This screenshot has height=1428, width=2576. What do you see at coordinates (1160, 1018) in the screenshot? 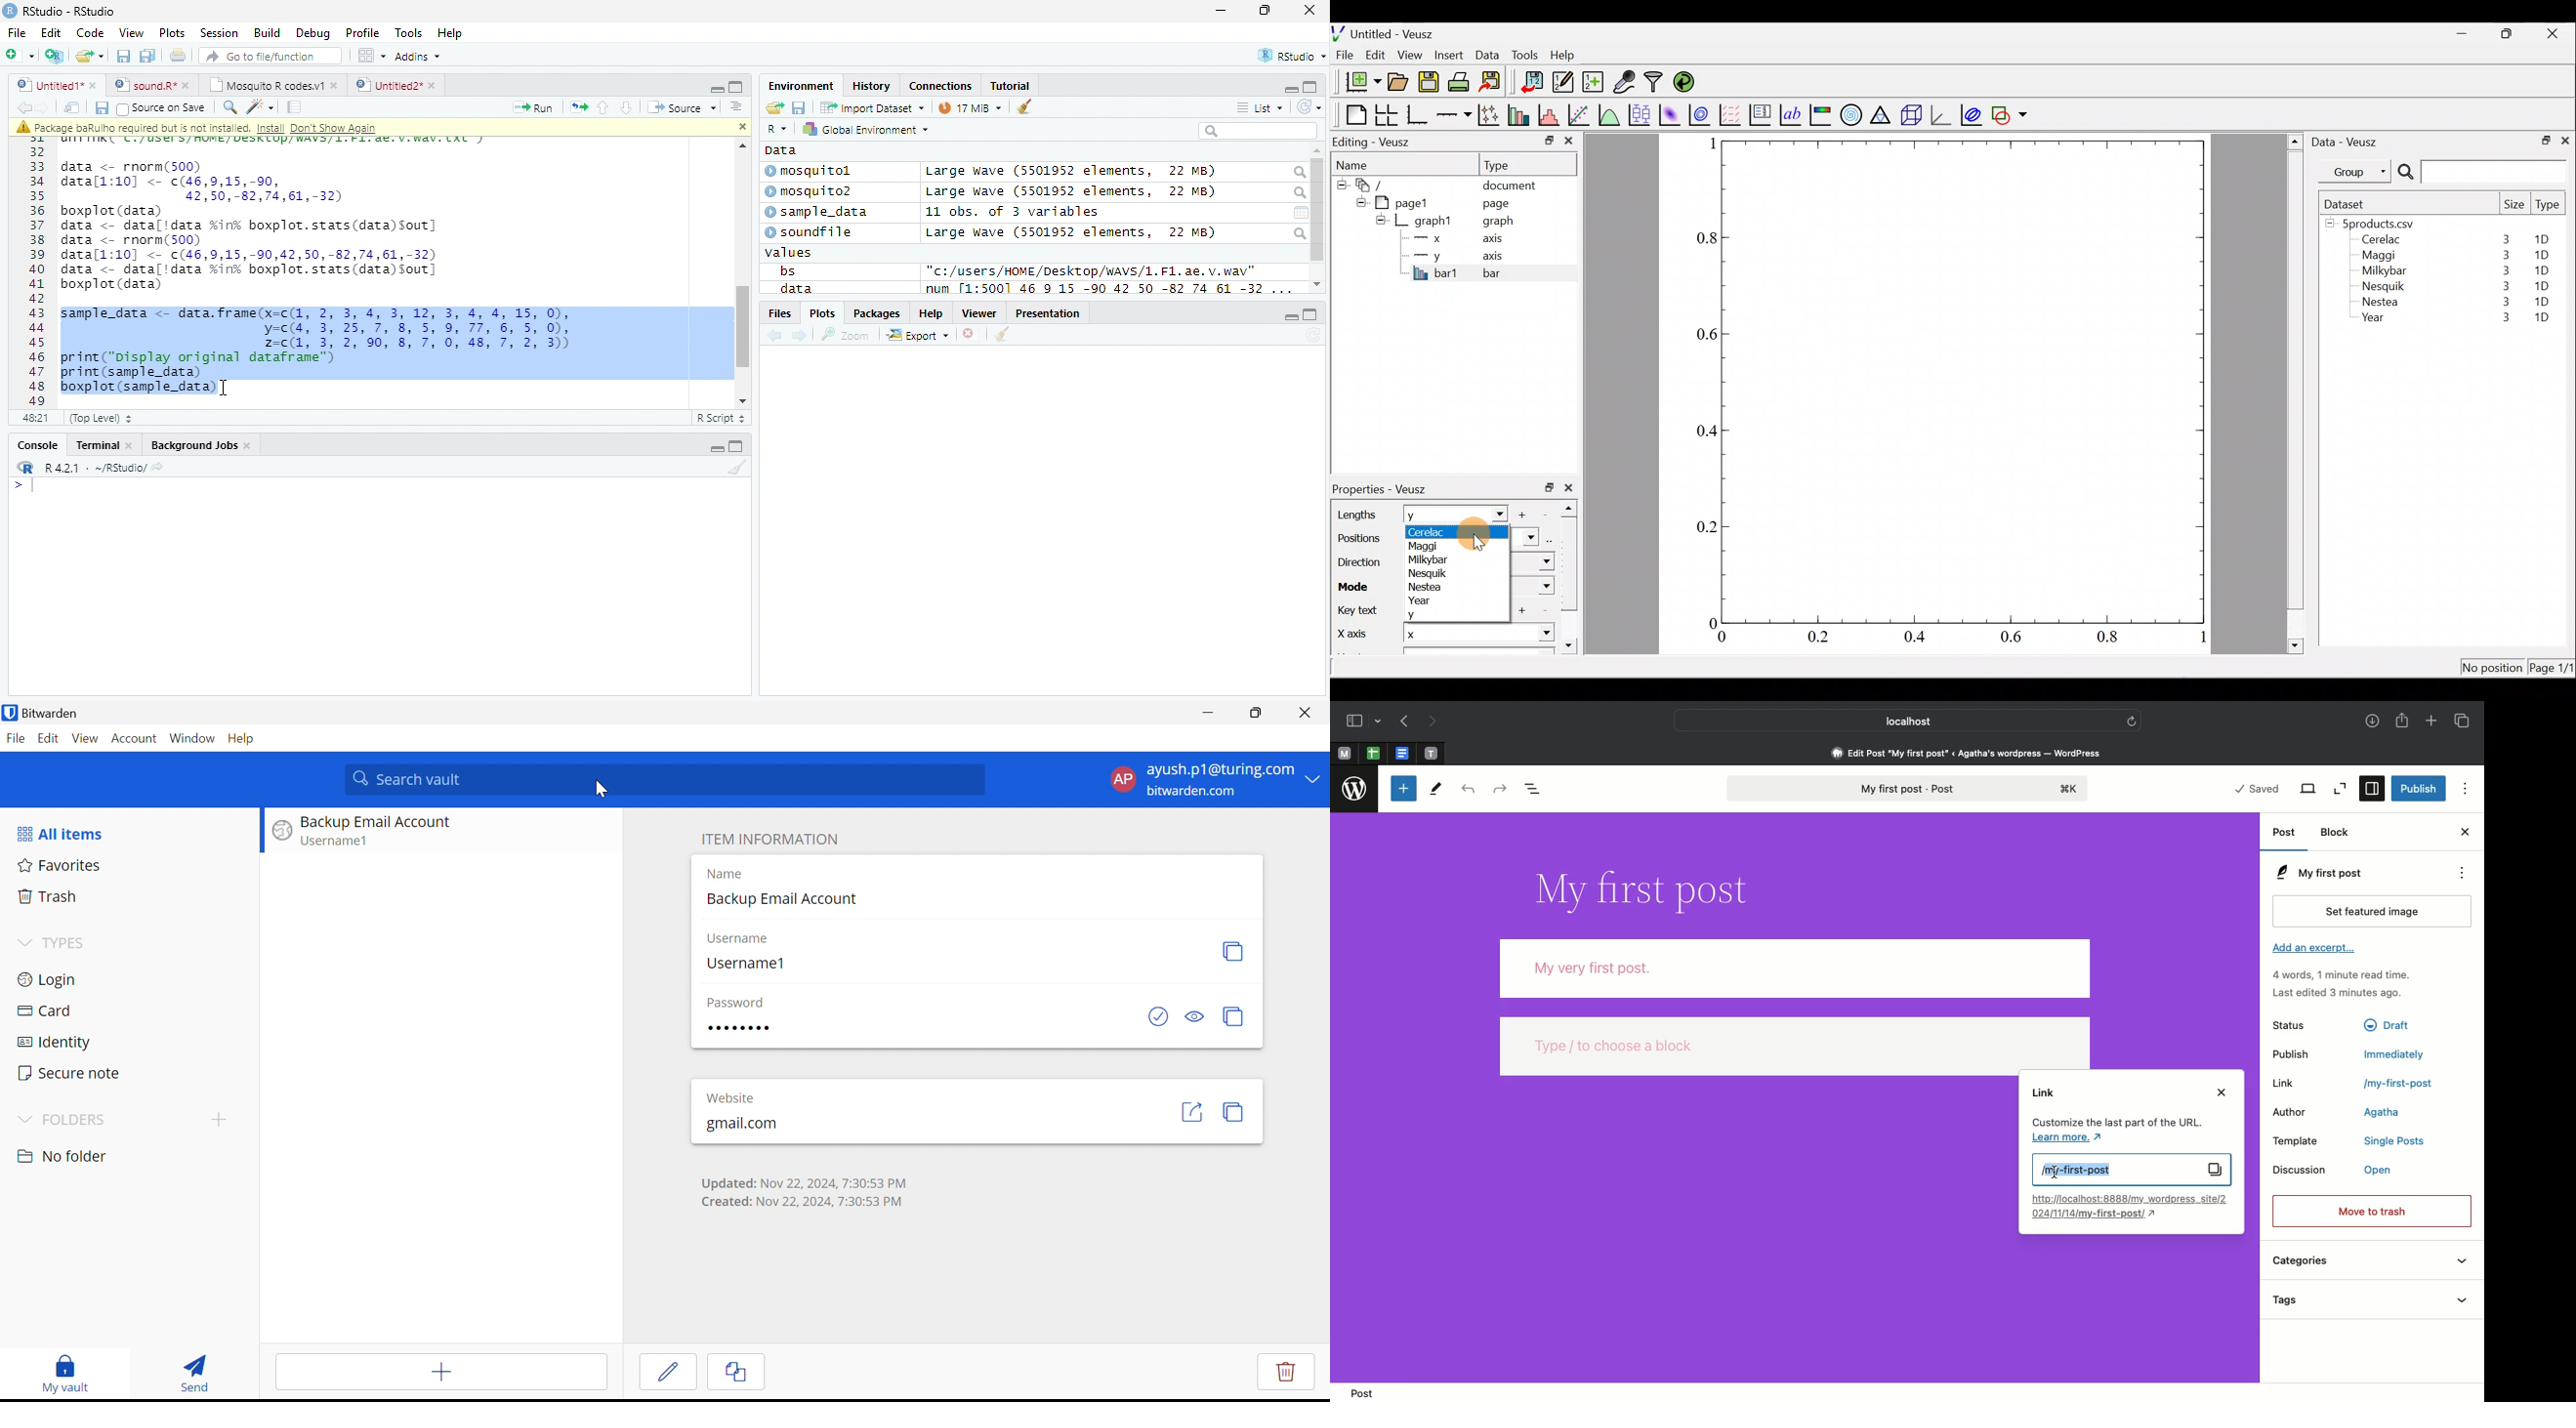
I see `checkbox` at bounding box center [1160, 1018].